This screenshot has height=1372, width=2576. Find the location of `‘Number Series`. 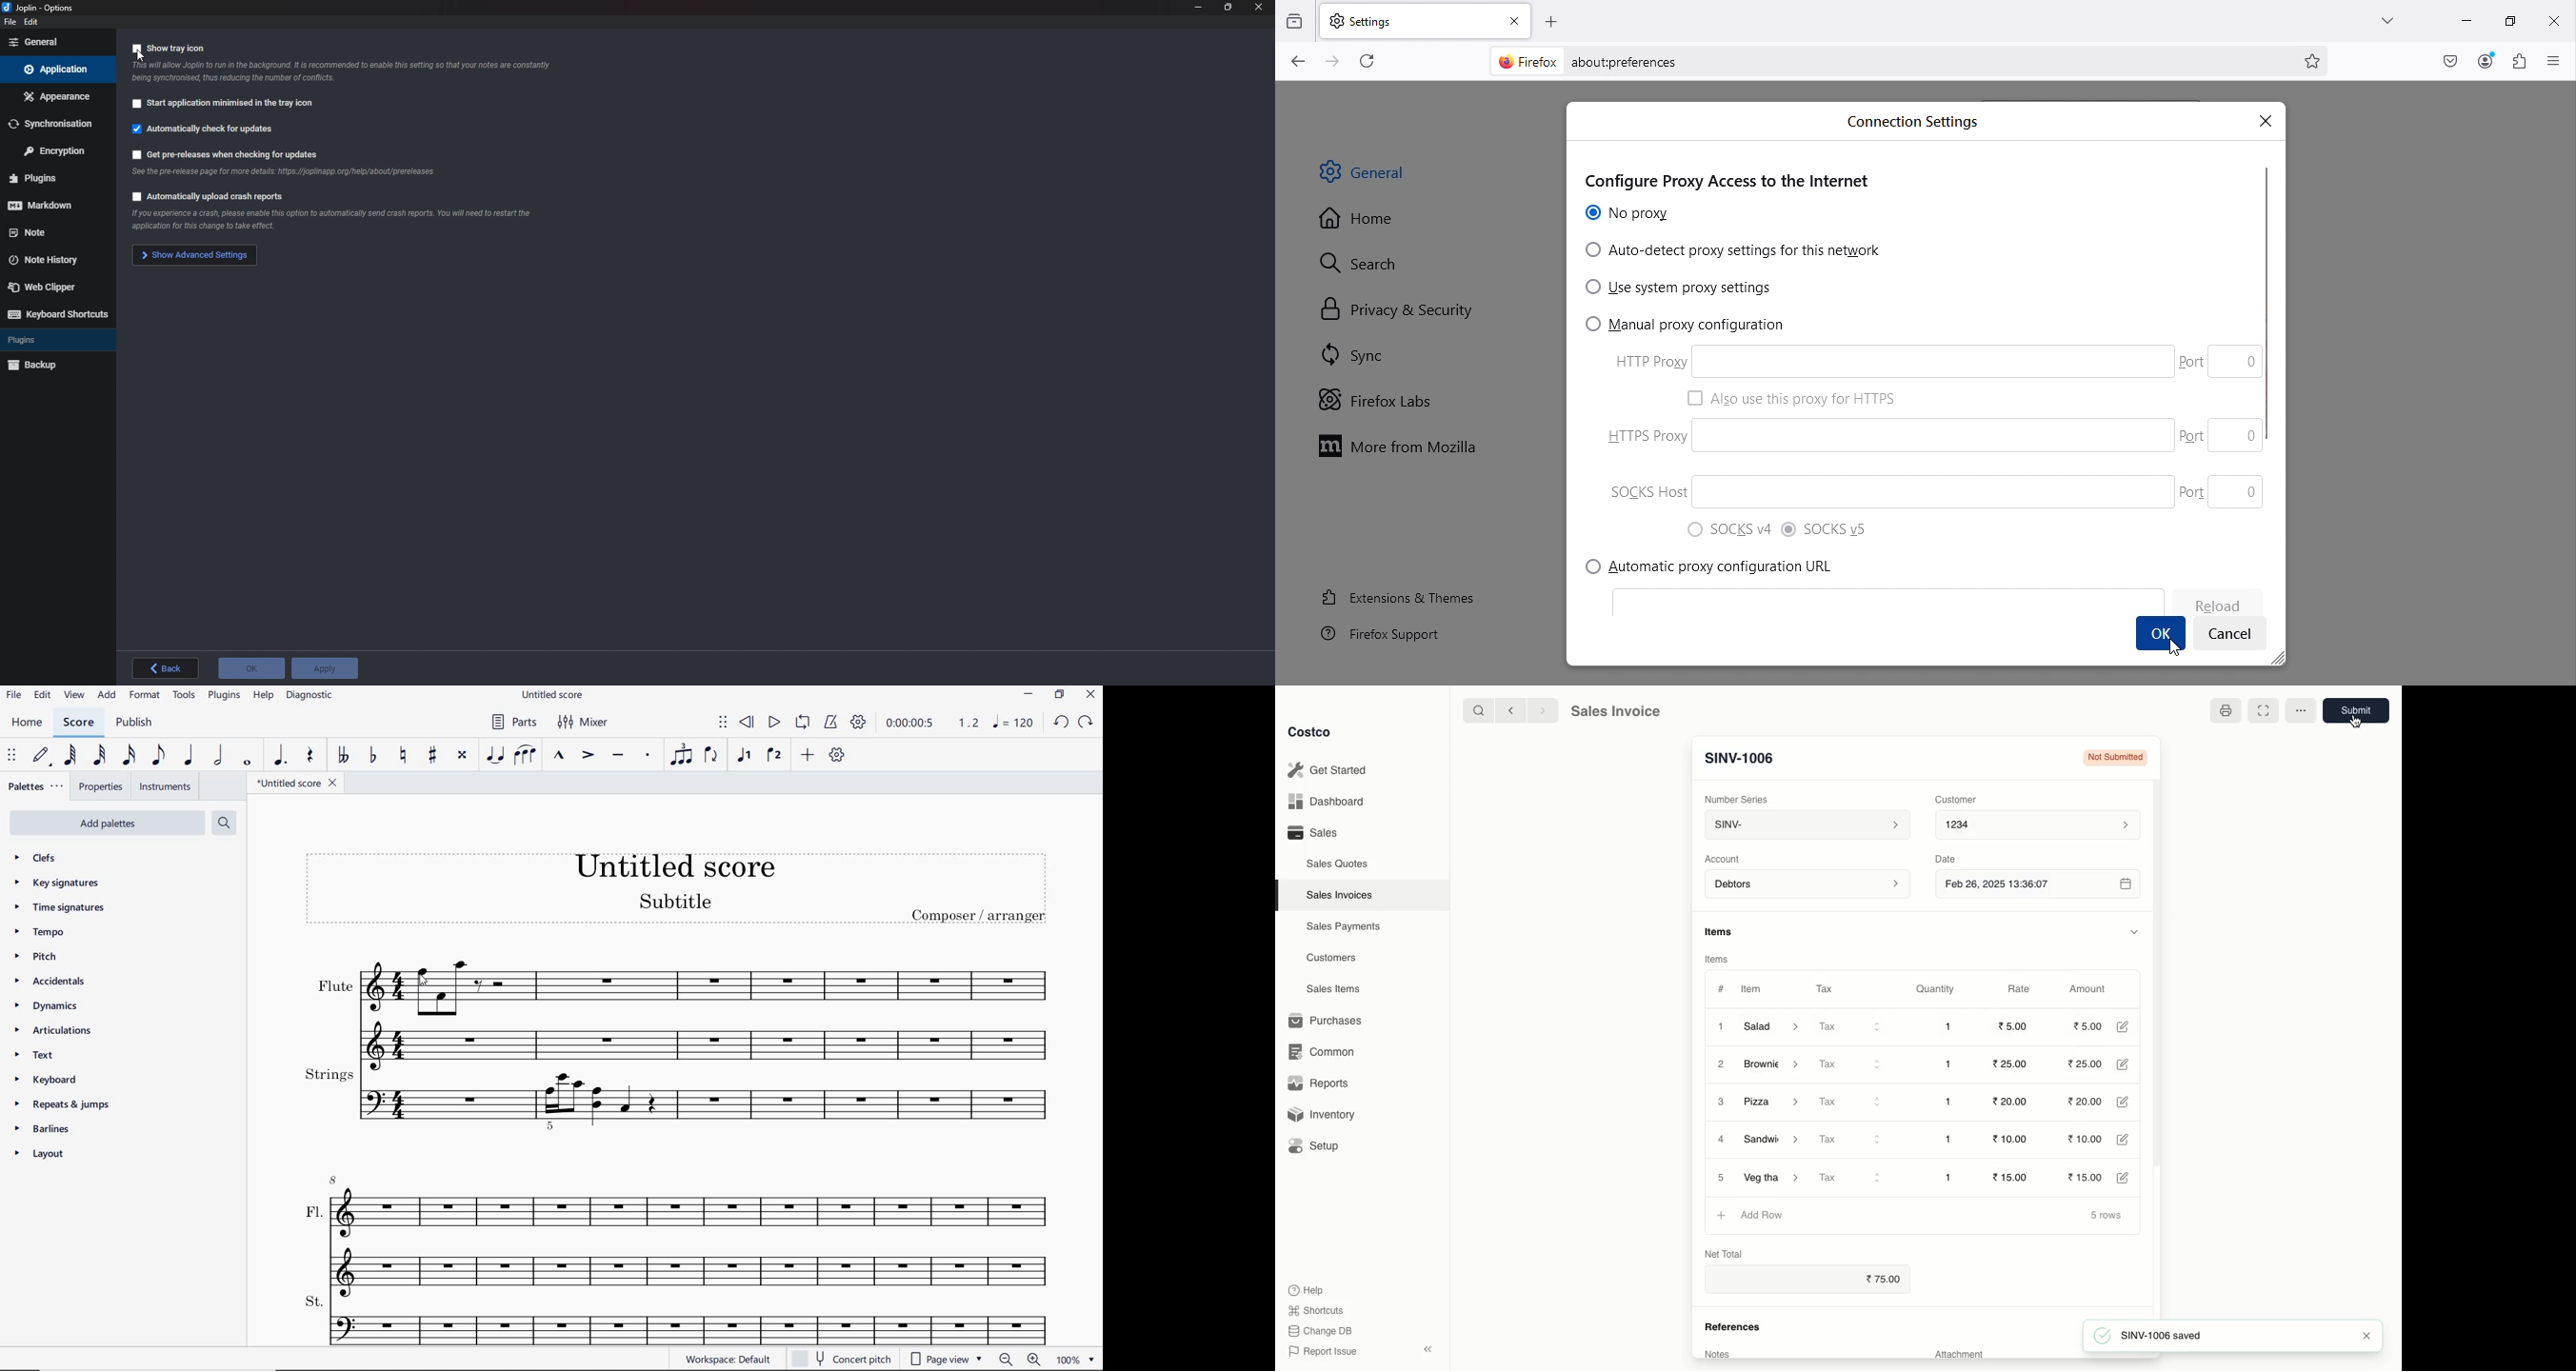

‘Number Series is located at coordinates (1734, 800).